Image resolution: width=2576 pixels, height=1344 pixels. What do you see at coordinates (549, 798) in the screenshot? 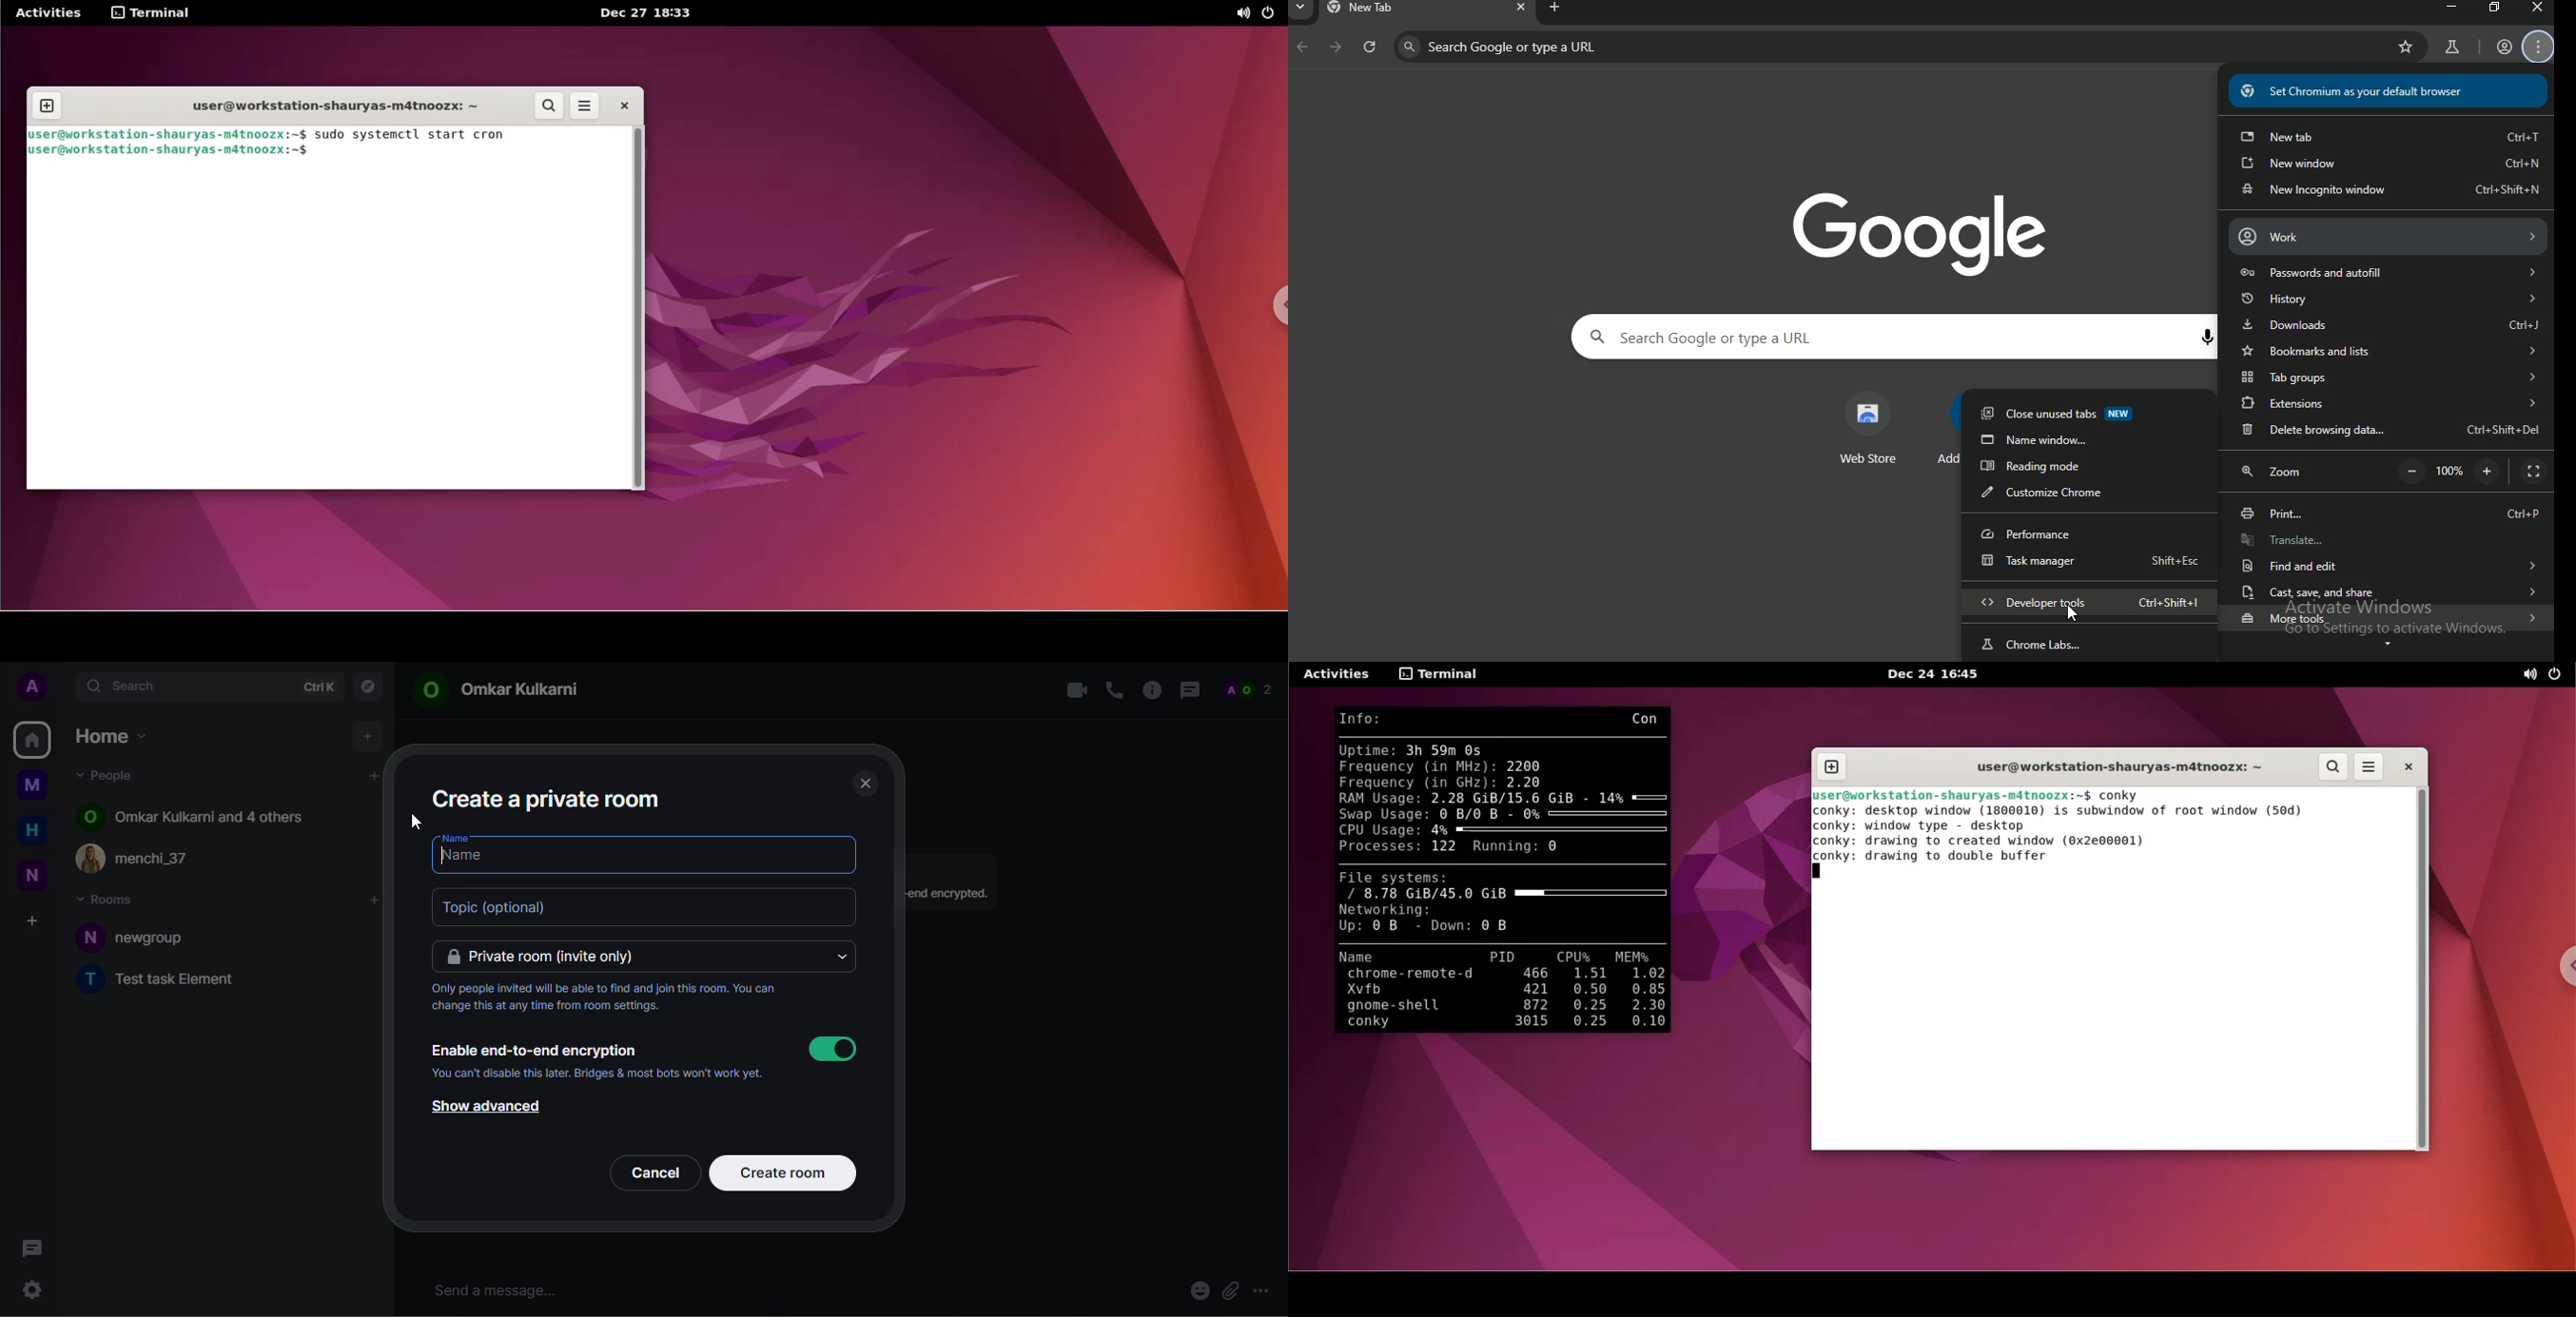
I see `create a private room` at bounding box center [549, 798].